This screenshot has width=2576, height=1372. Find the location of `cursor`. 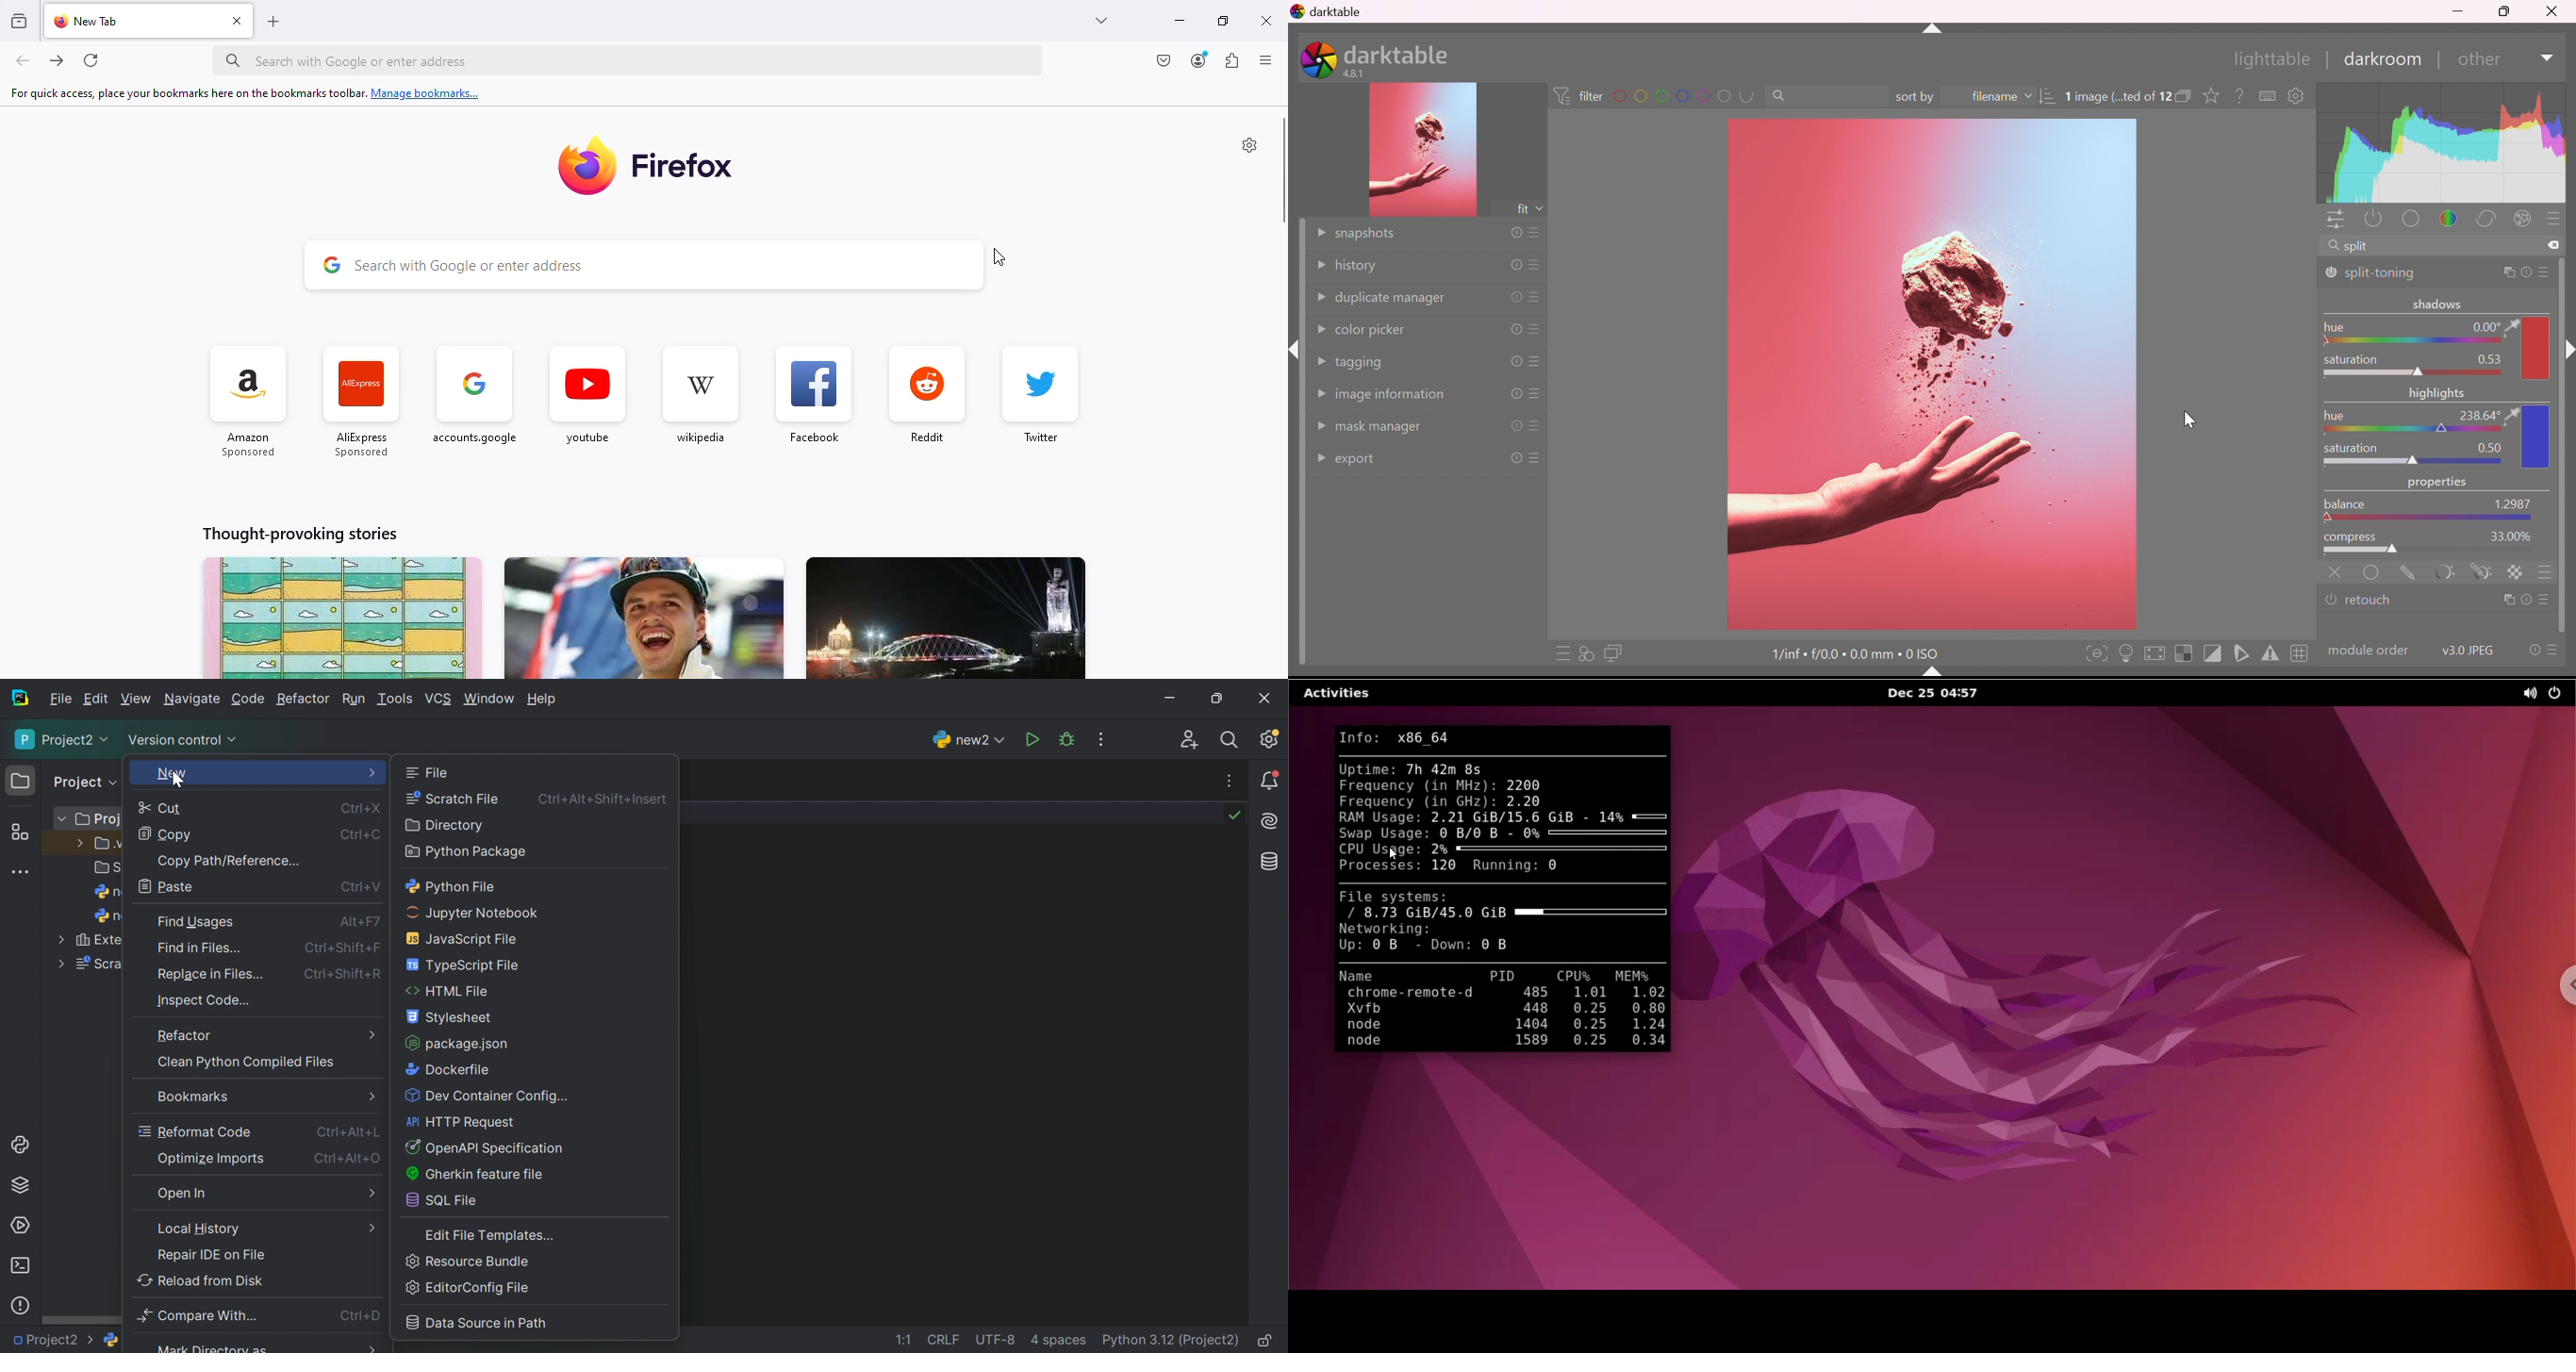

cursor is located at coordinates (2190, 419).